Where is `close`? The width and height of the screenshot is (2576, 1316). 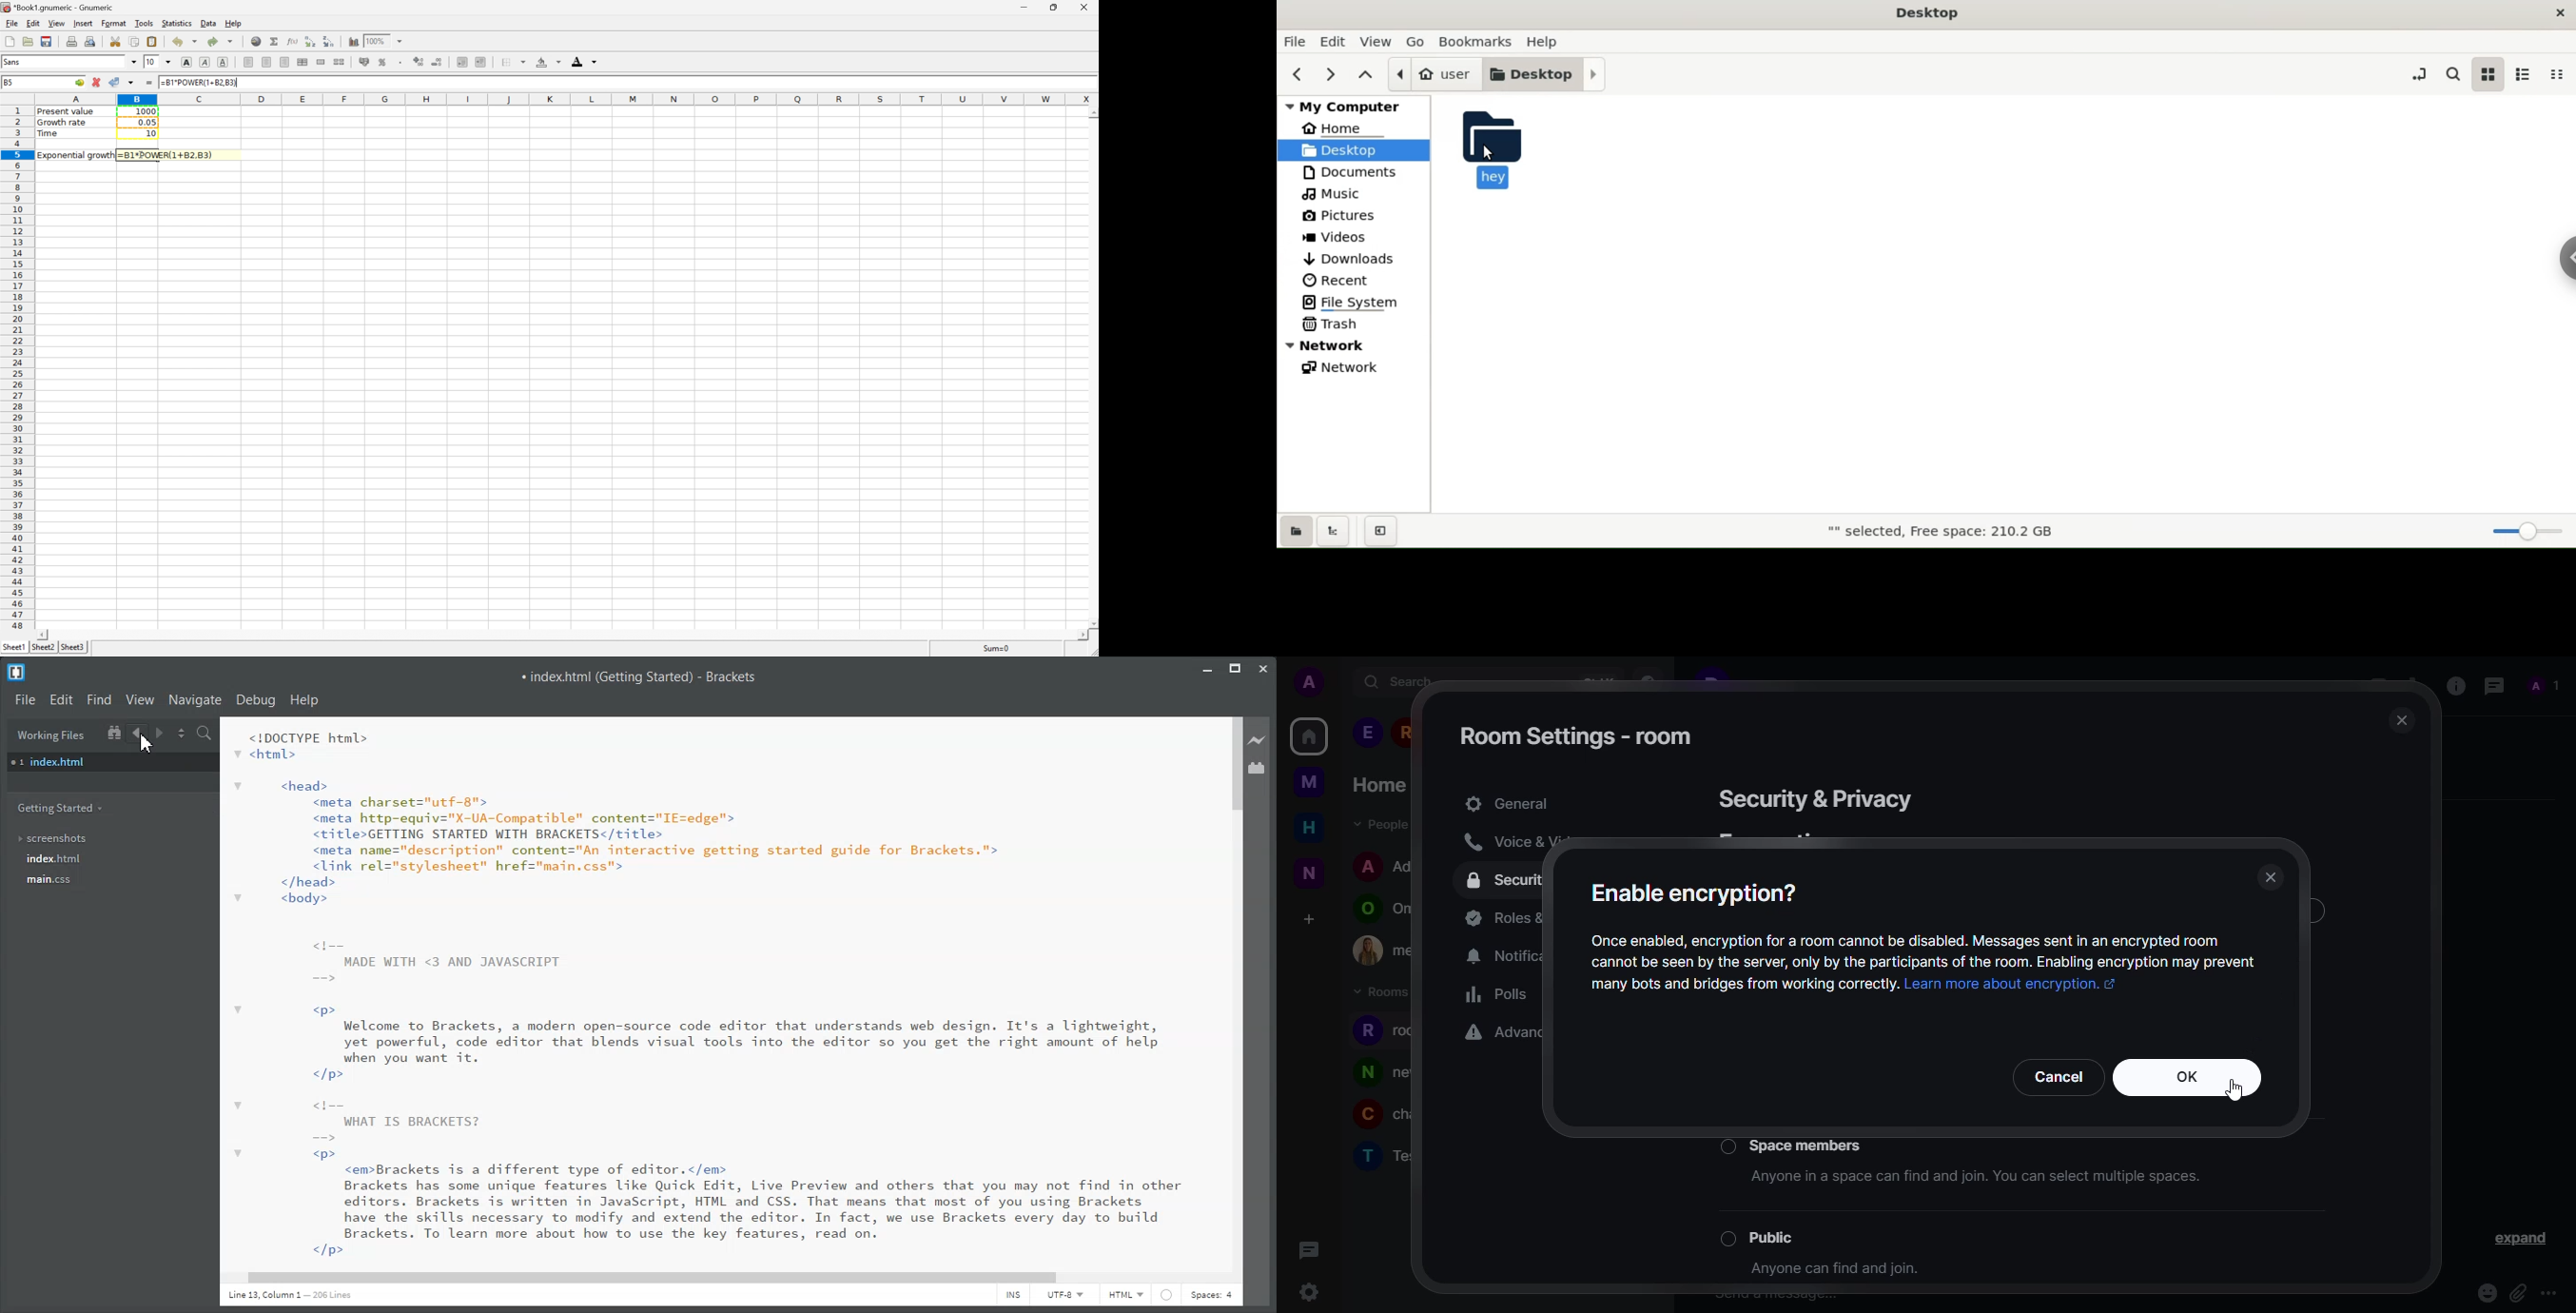 close is located at coordinates (2273, 878).